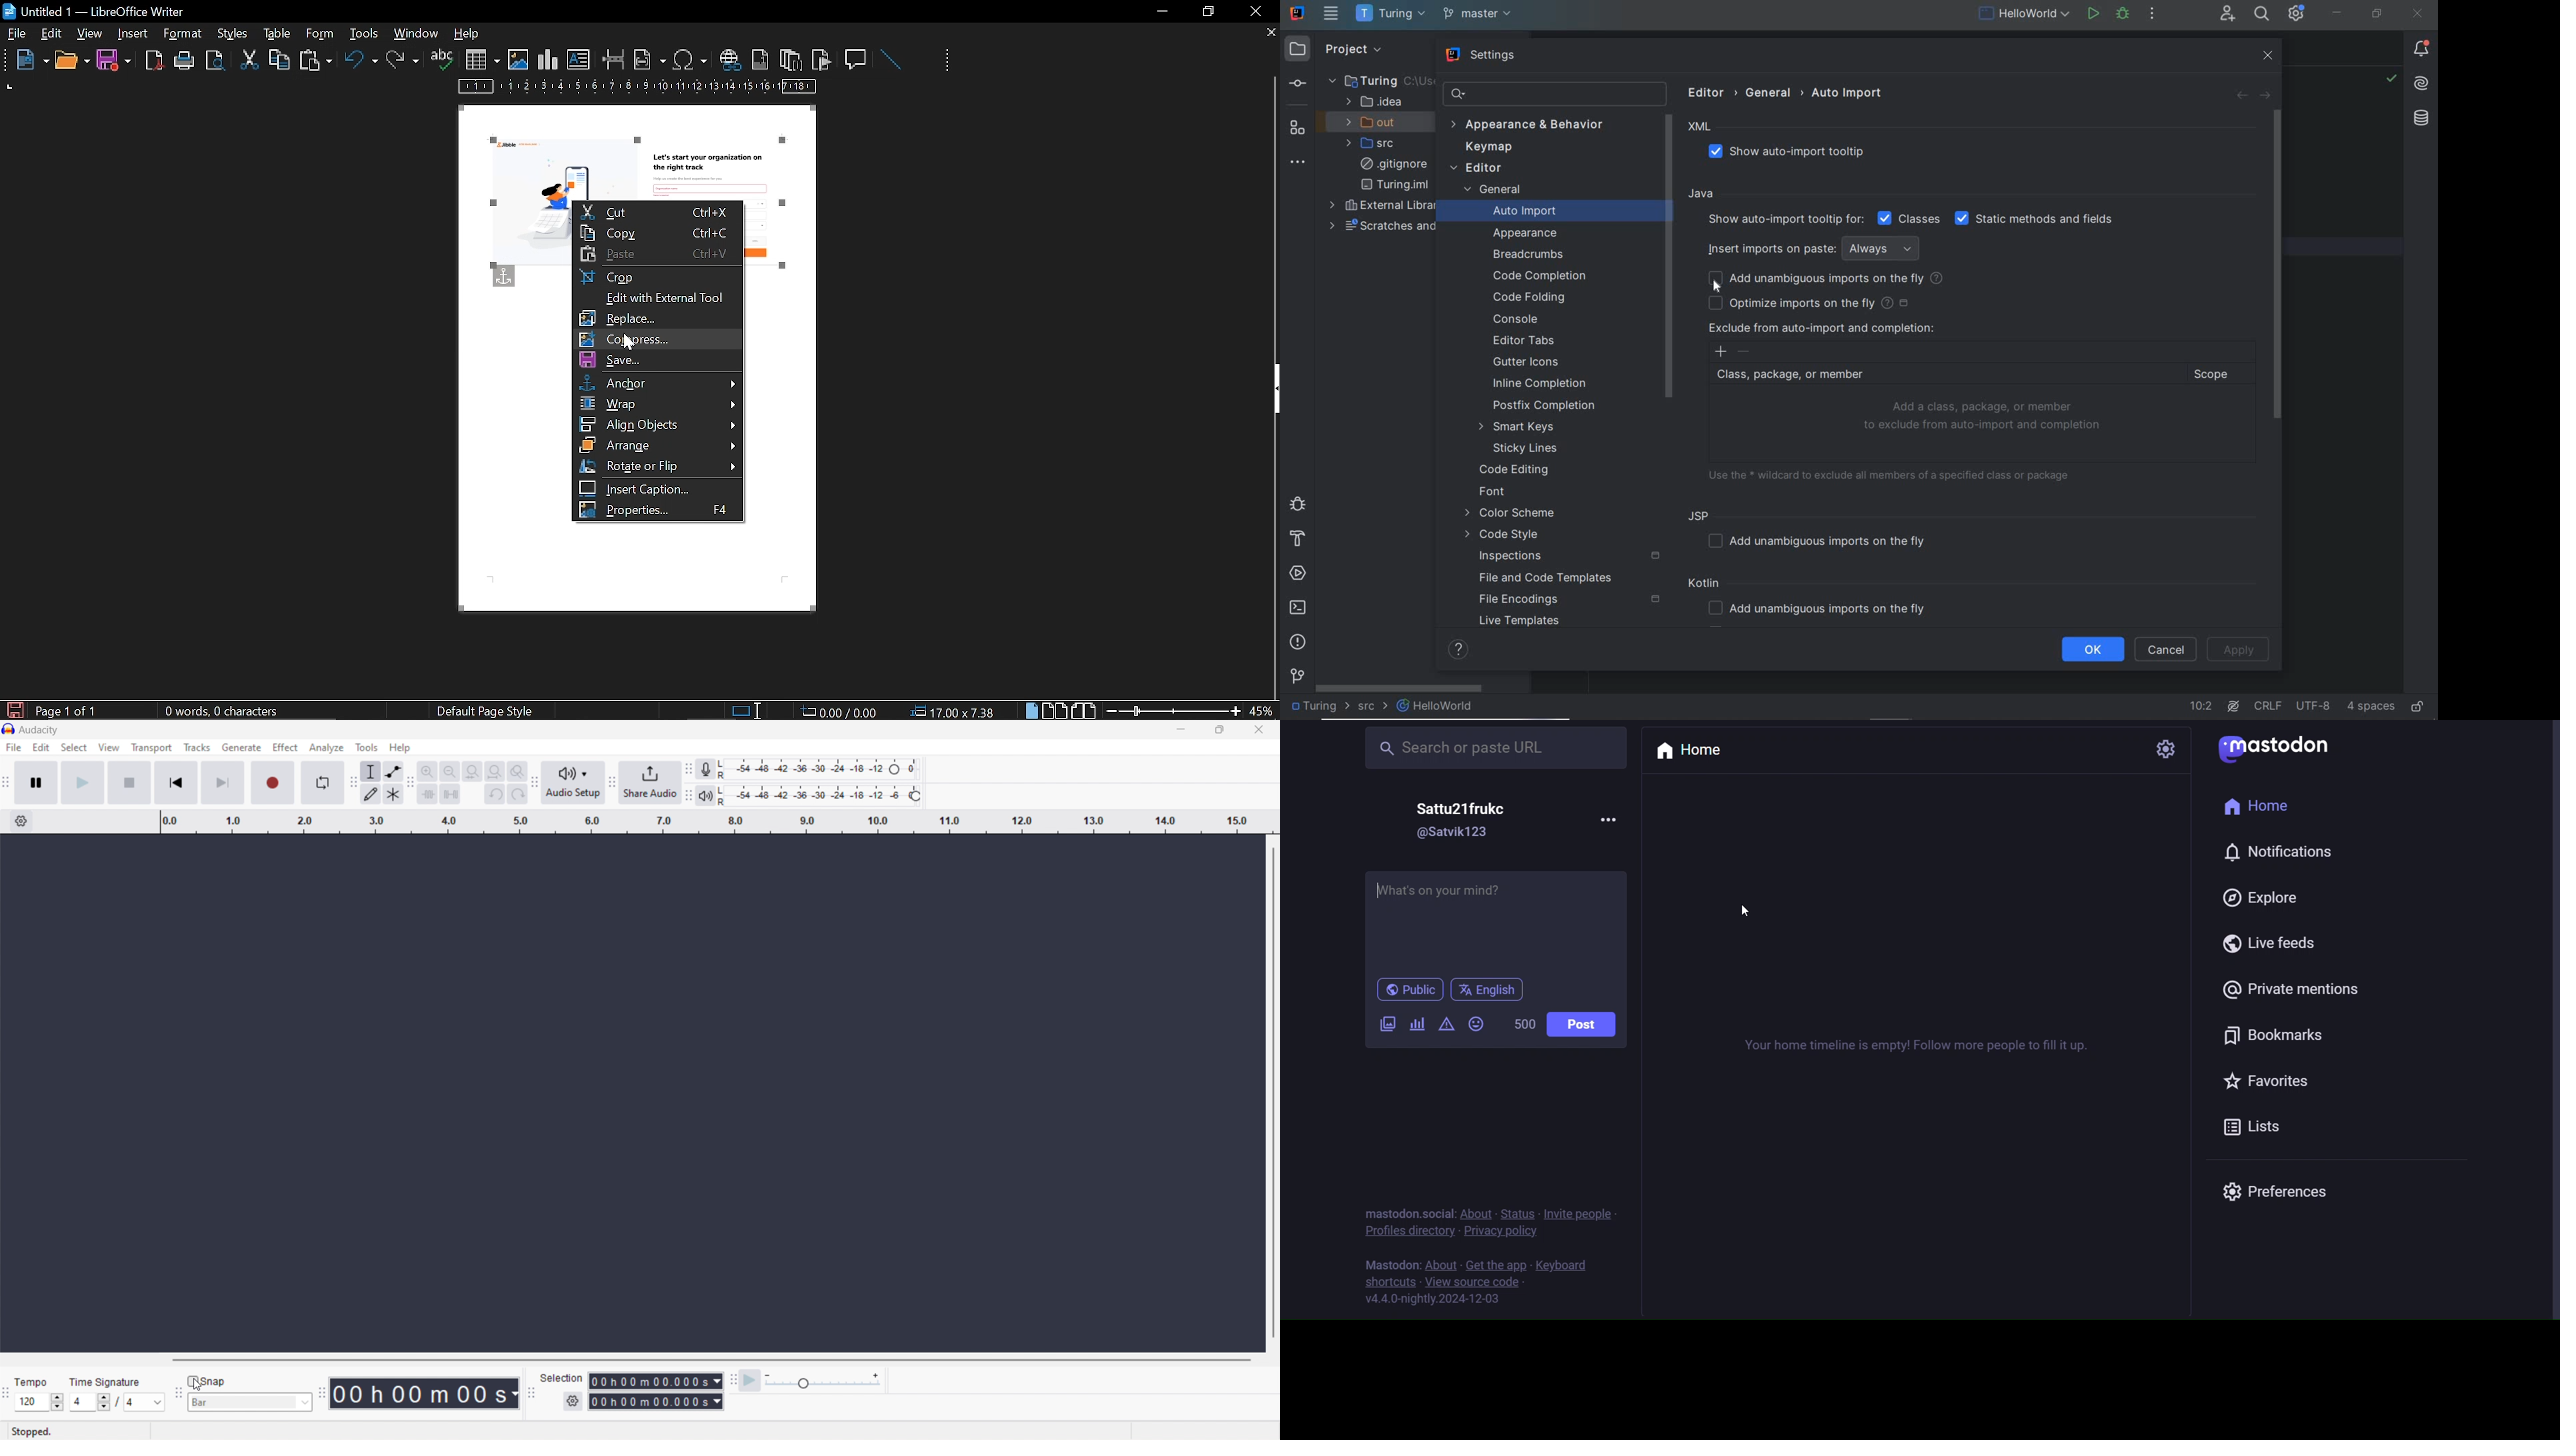 The width and height of the screenshot is (2576, 1456). I want to click on insert image, so click(518, 60).